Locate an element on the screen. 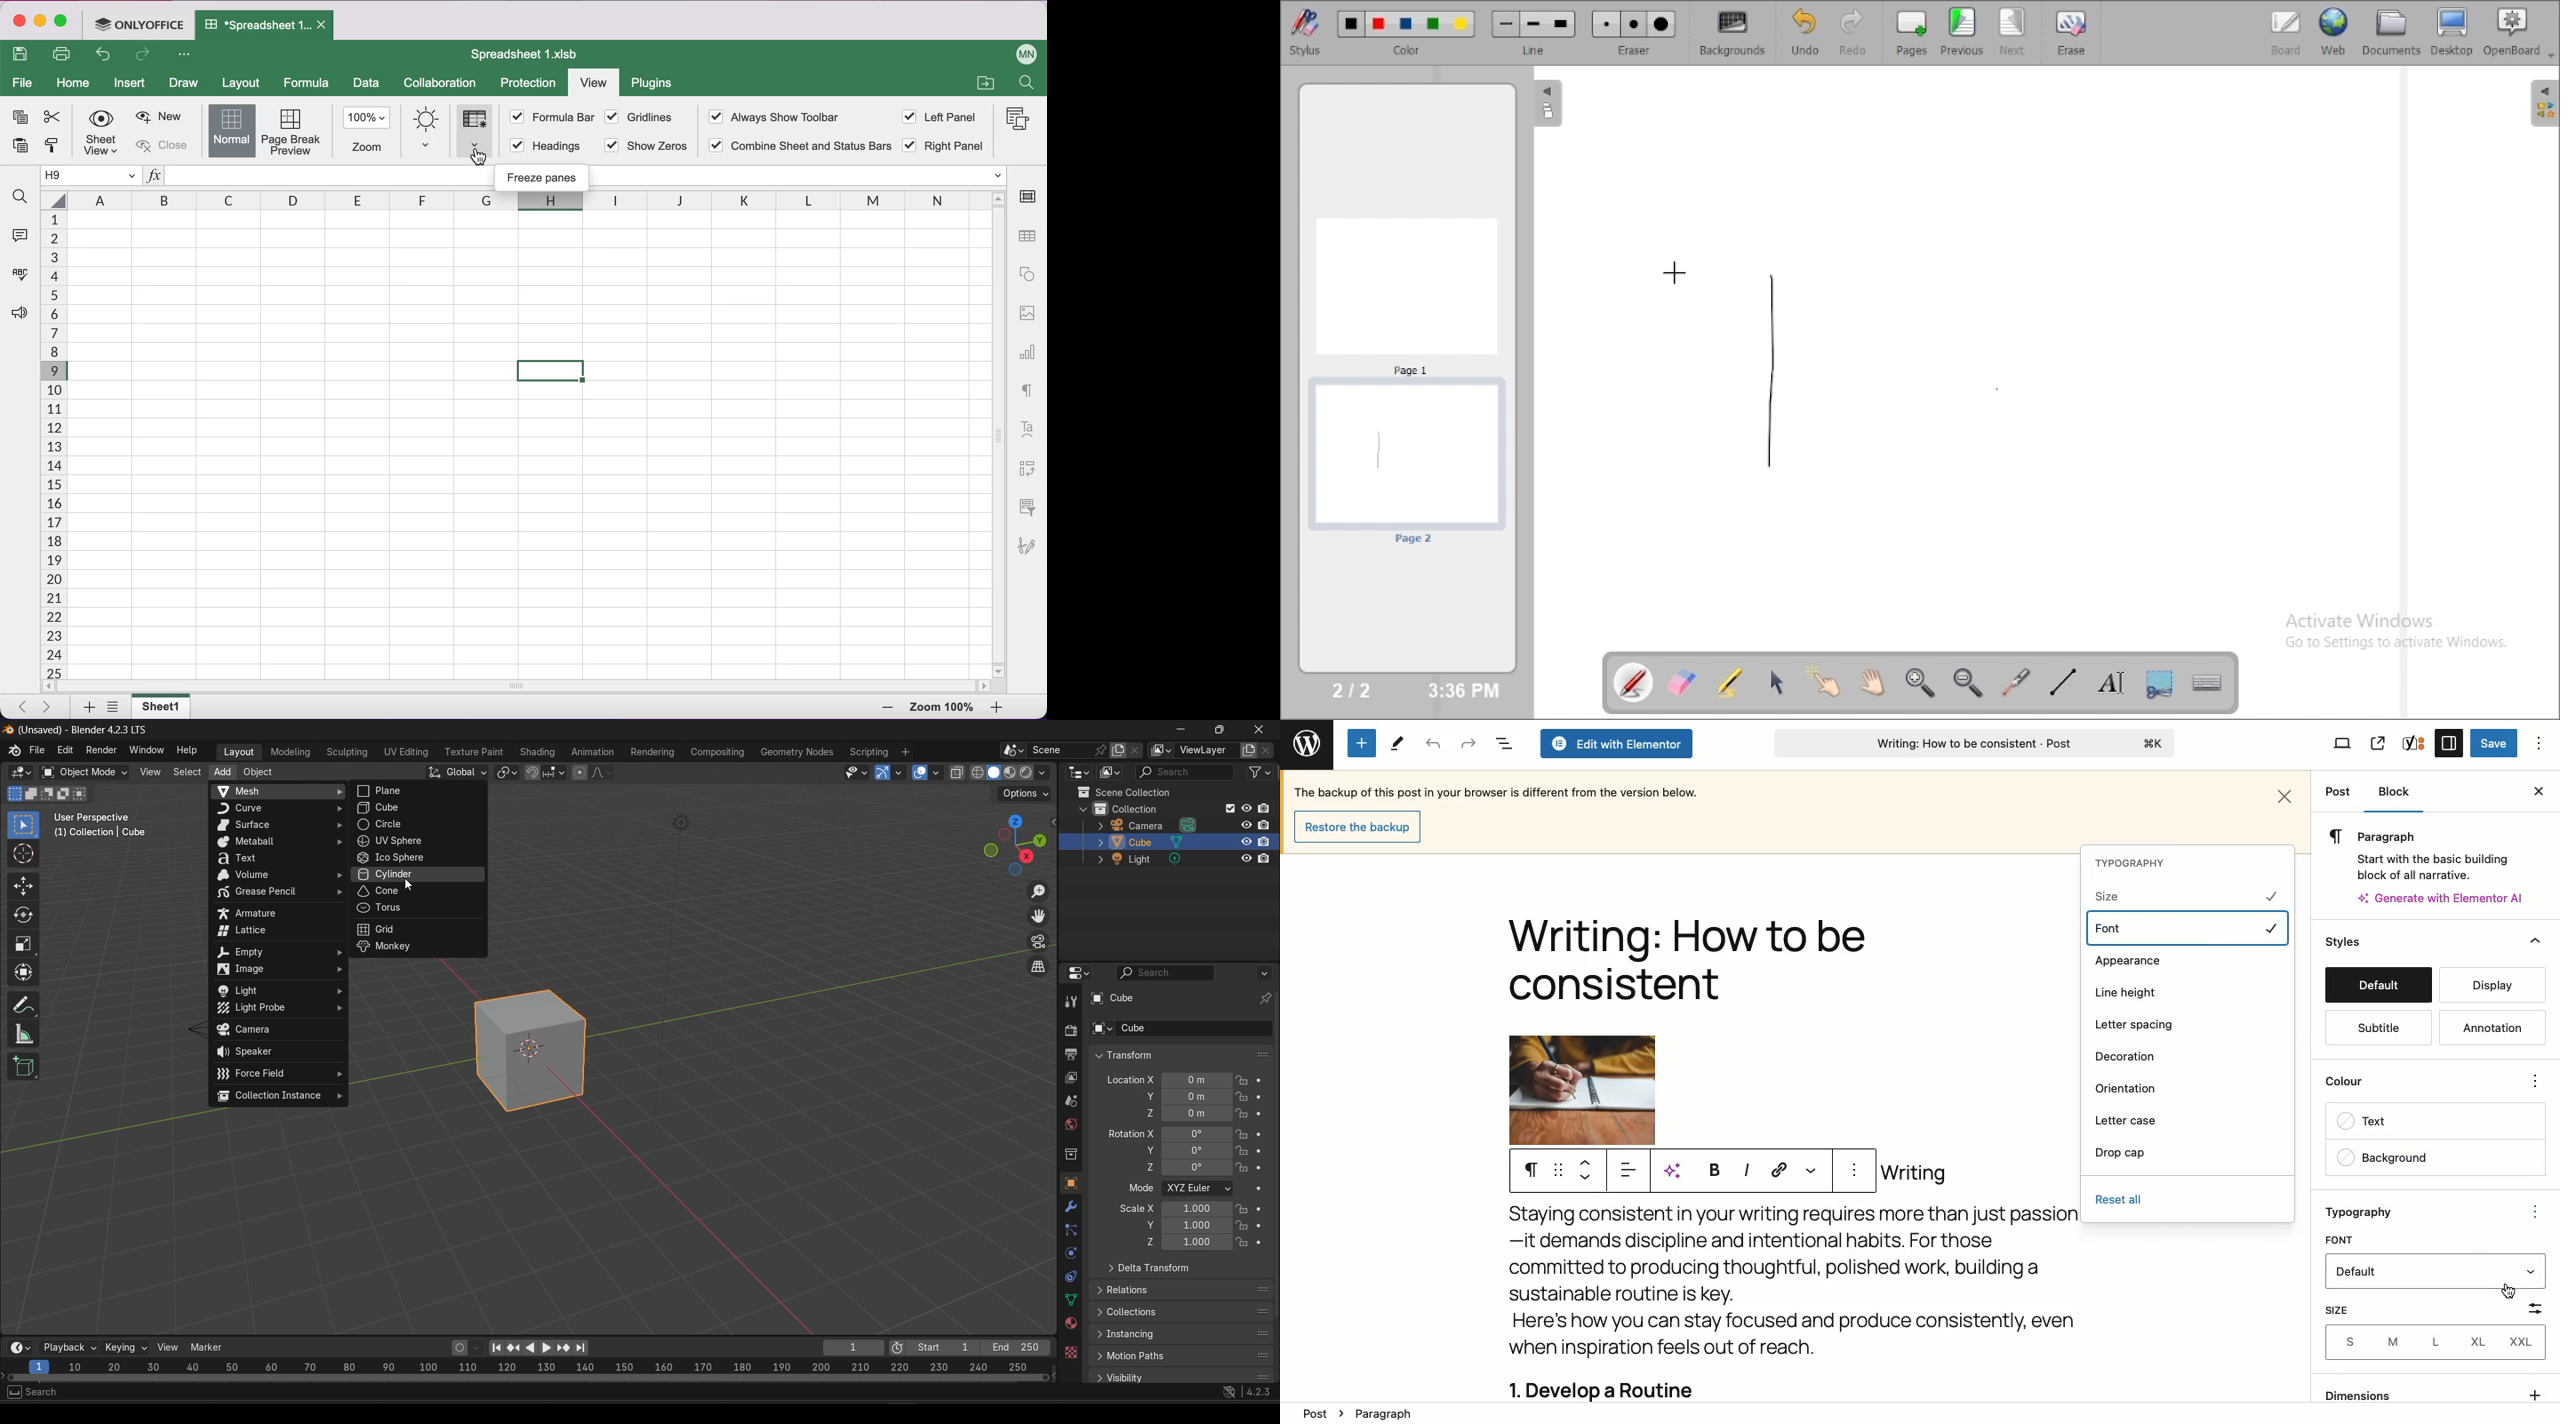  next is located at coordinates (2013, 32).